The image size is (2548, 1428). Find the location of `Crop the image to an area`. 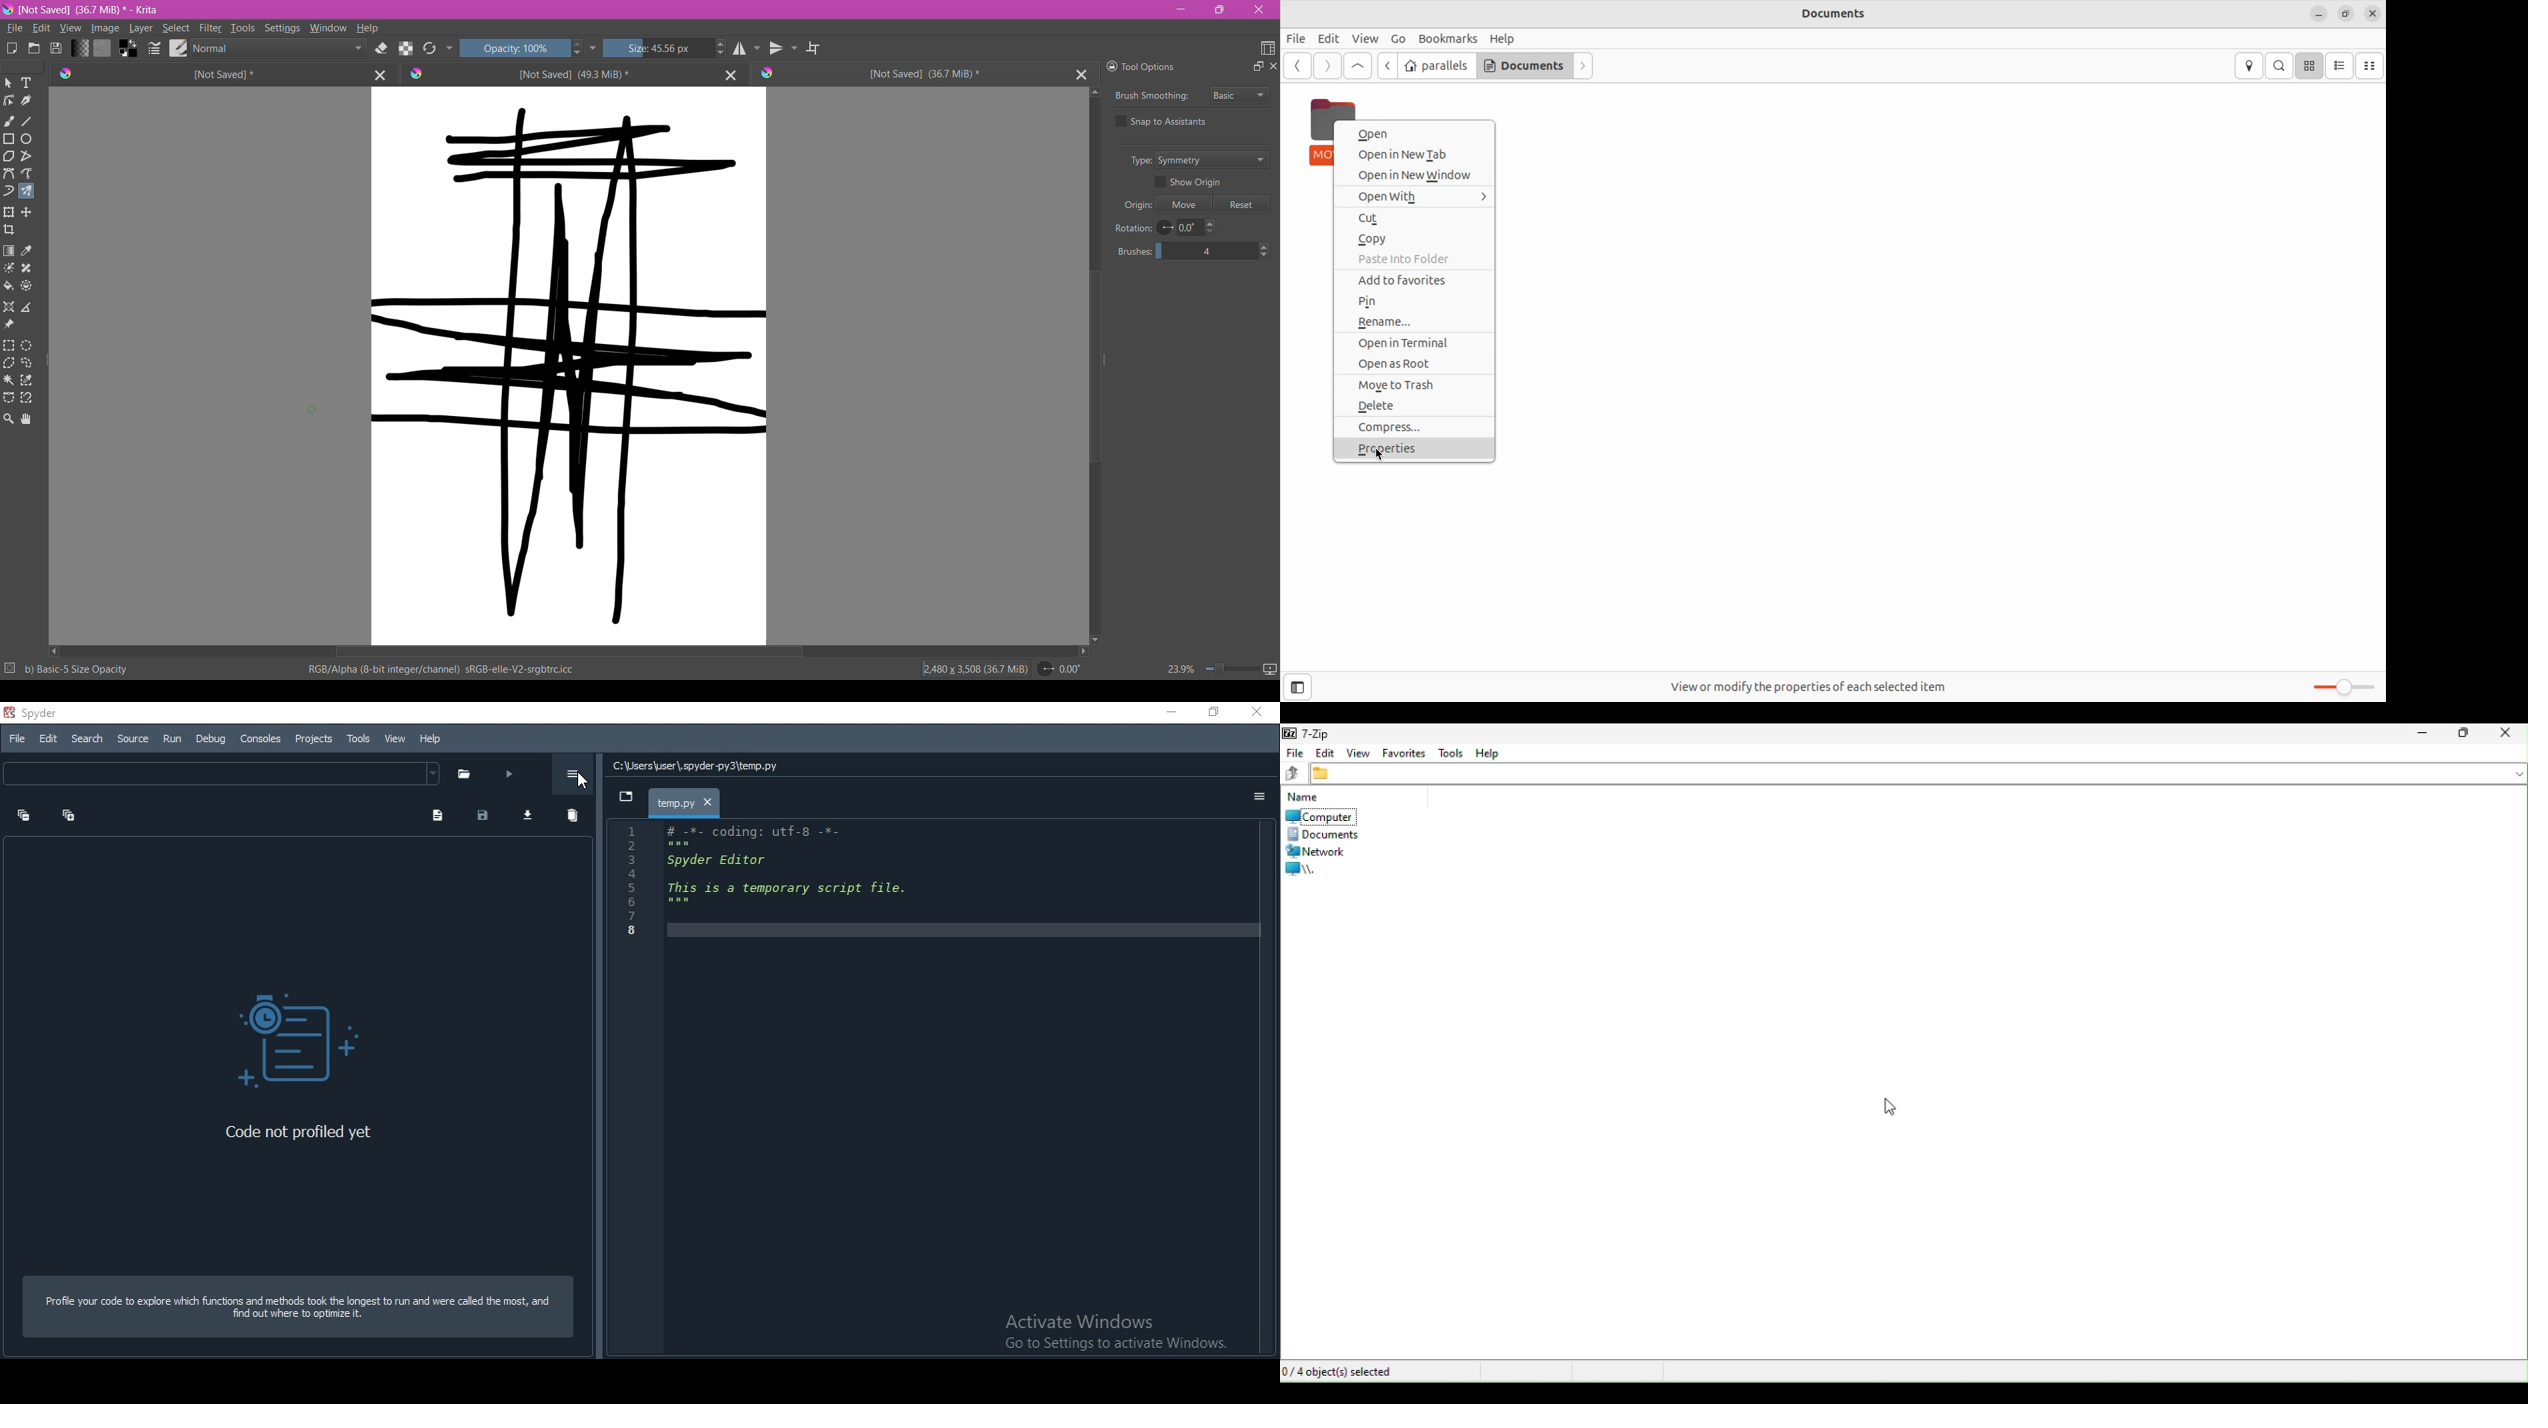

Crop the image to an area is located at coordinates (10, 230).